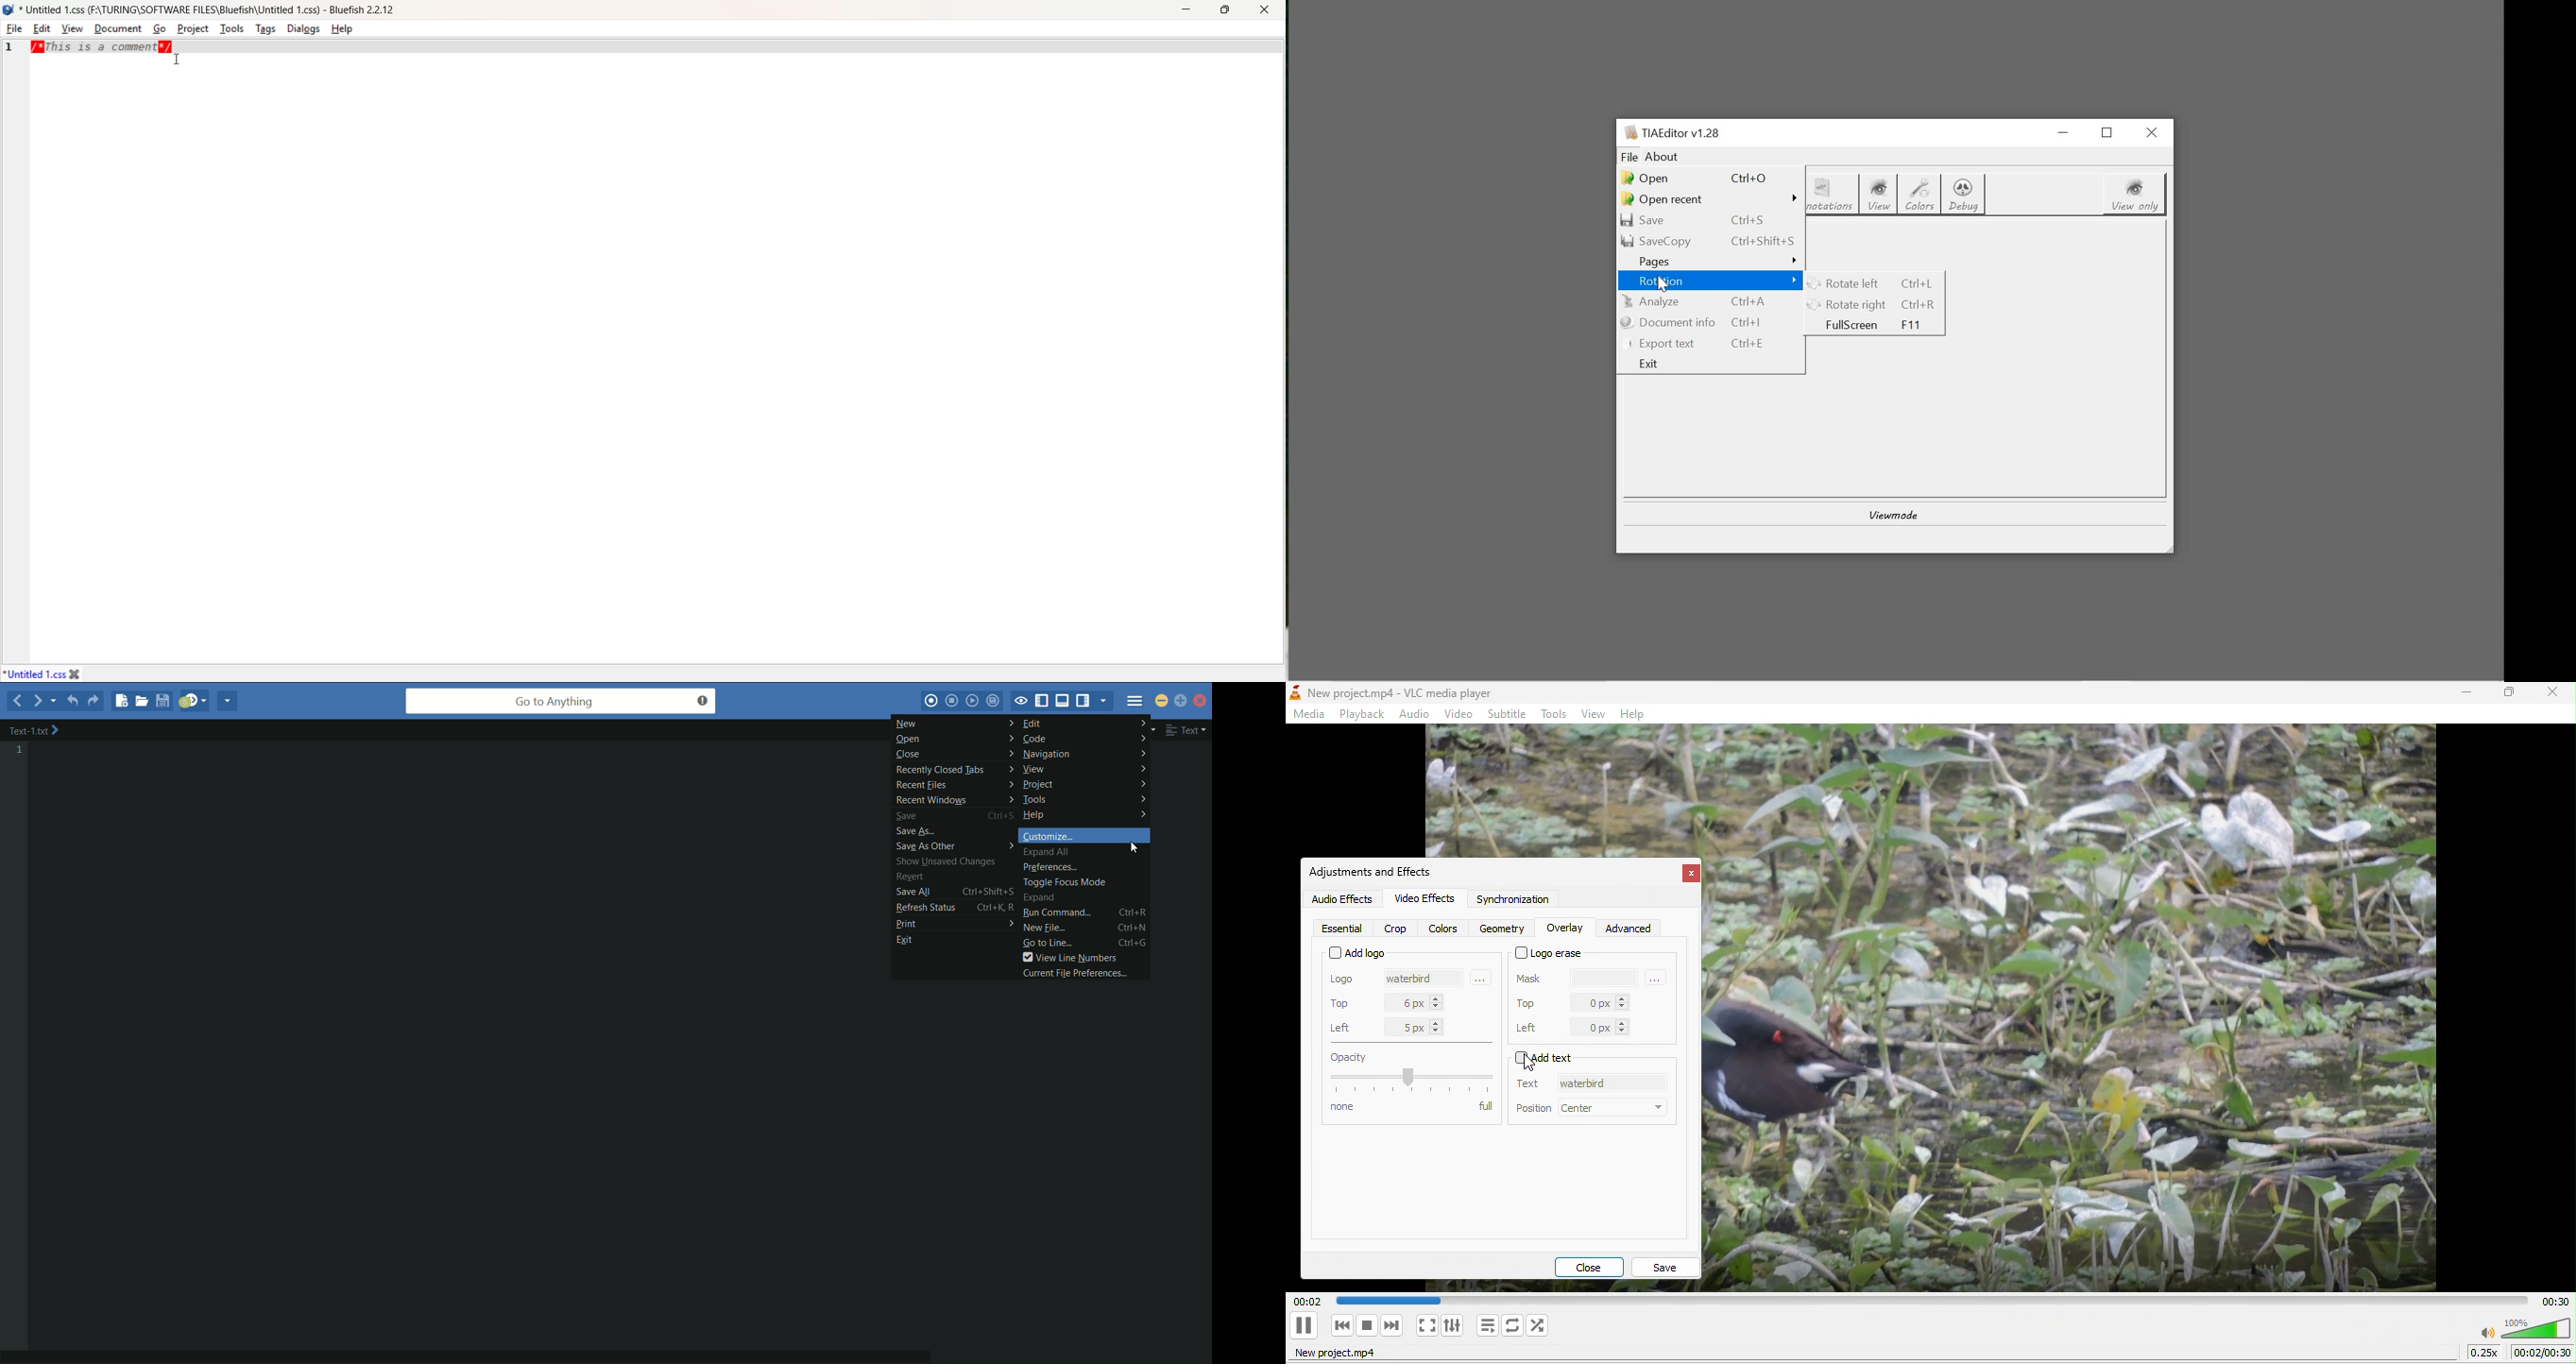 The height and width of the screenshot is (1372, 2576). What do you see at coordinates (1200, 701) in the screenshot?
I see `close app` at bounding box center [1200, 701].